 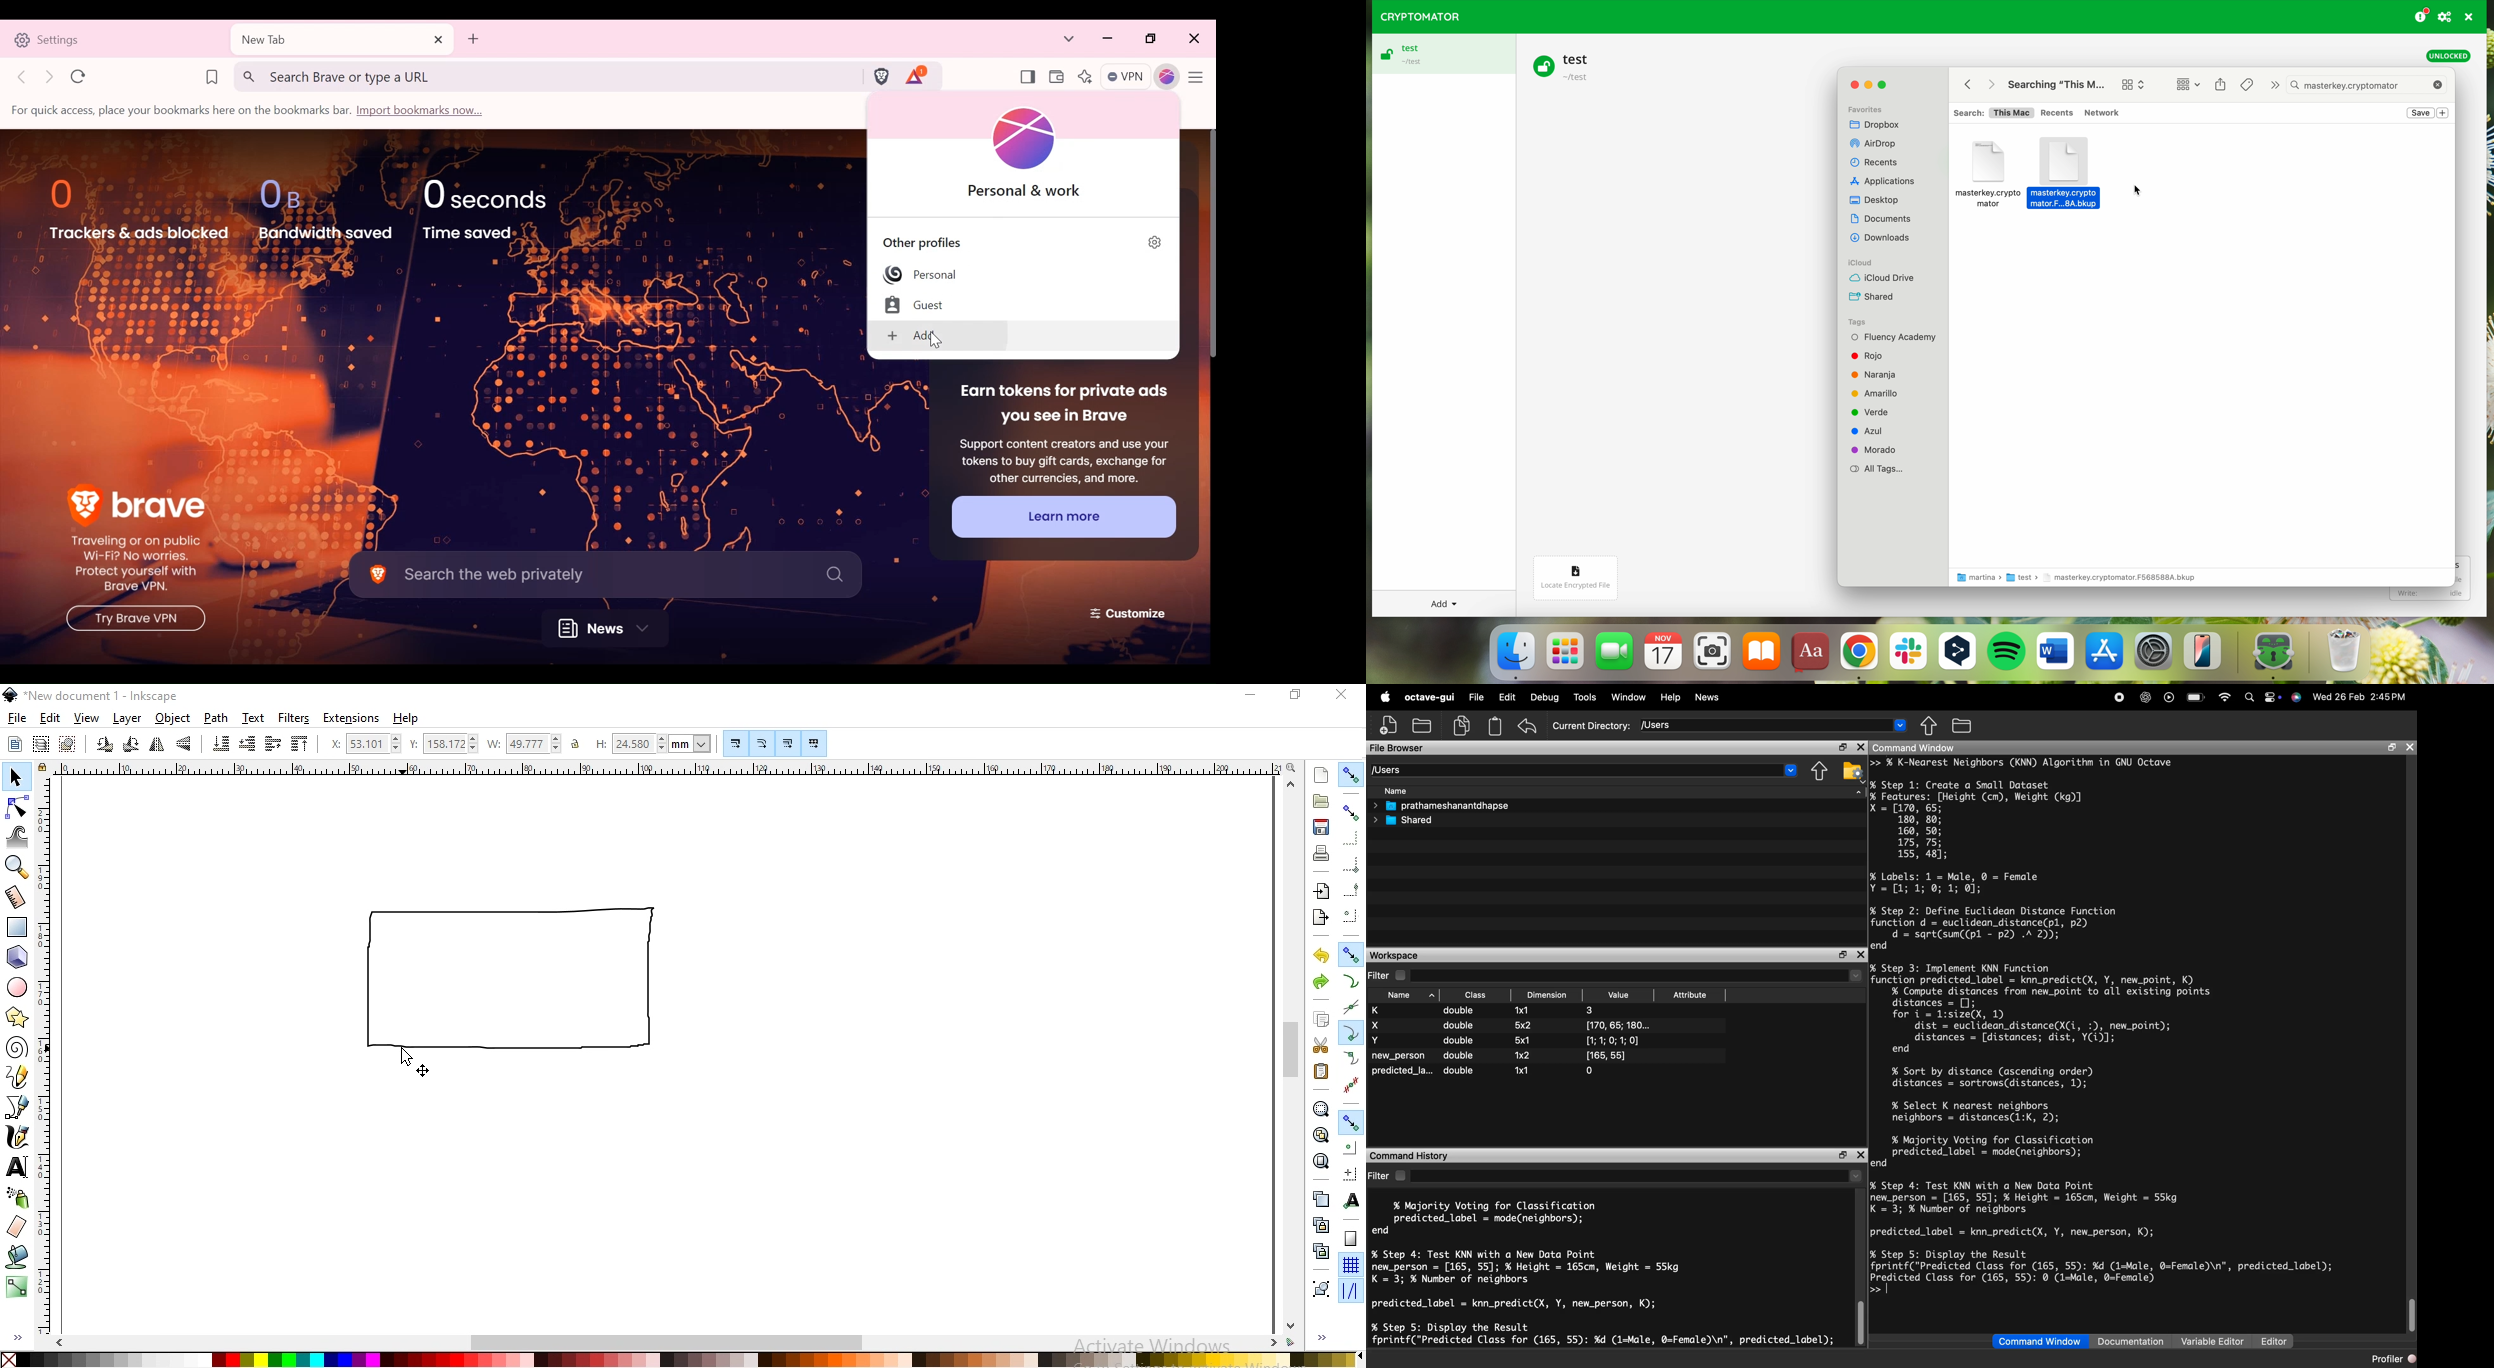 What do you see at coordinates (1964, 84) in the screenshot?
I see `back` at bounding box center [1964, 84].